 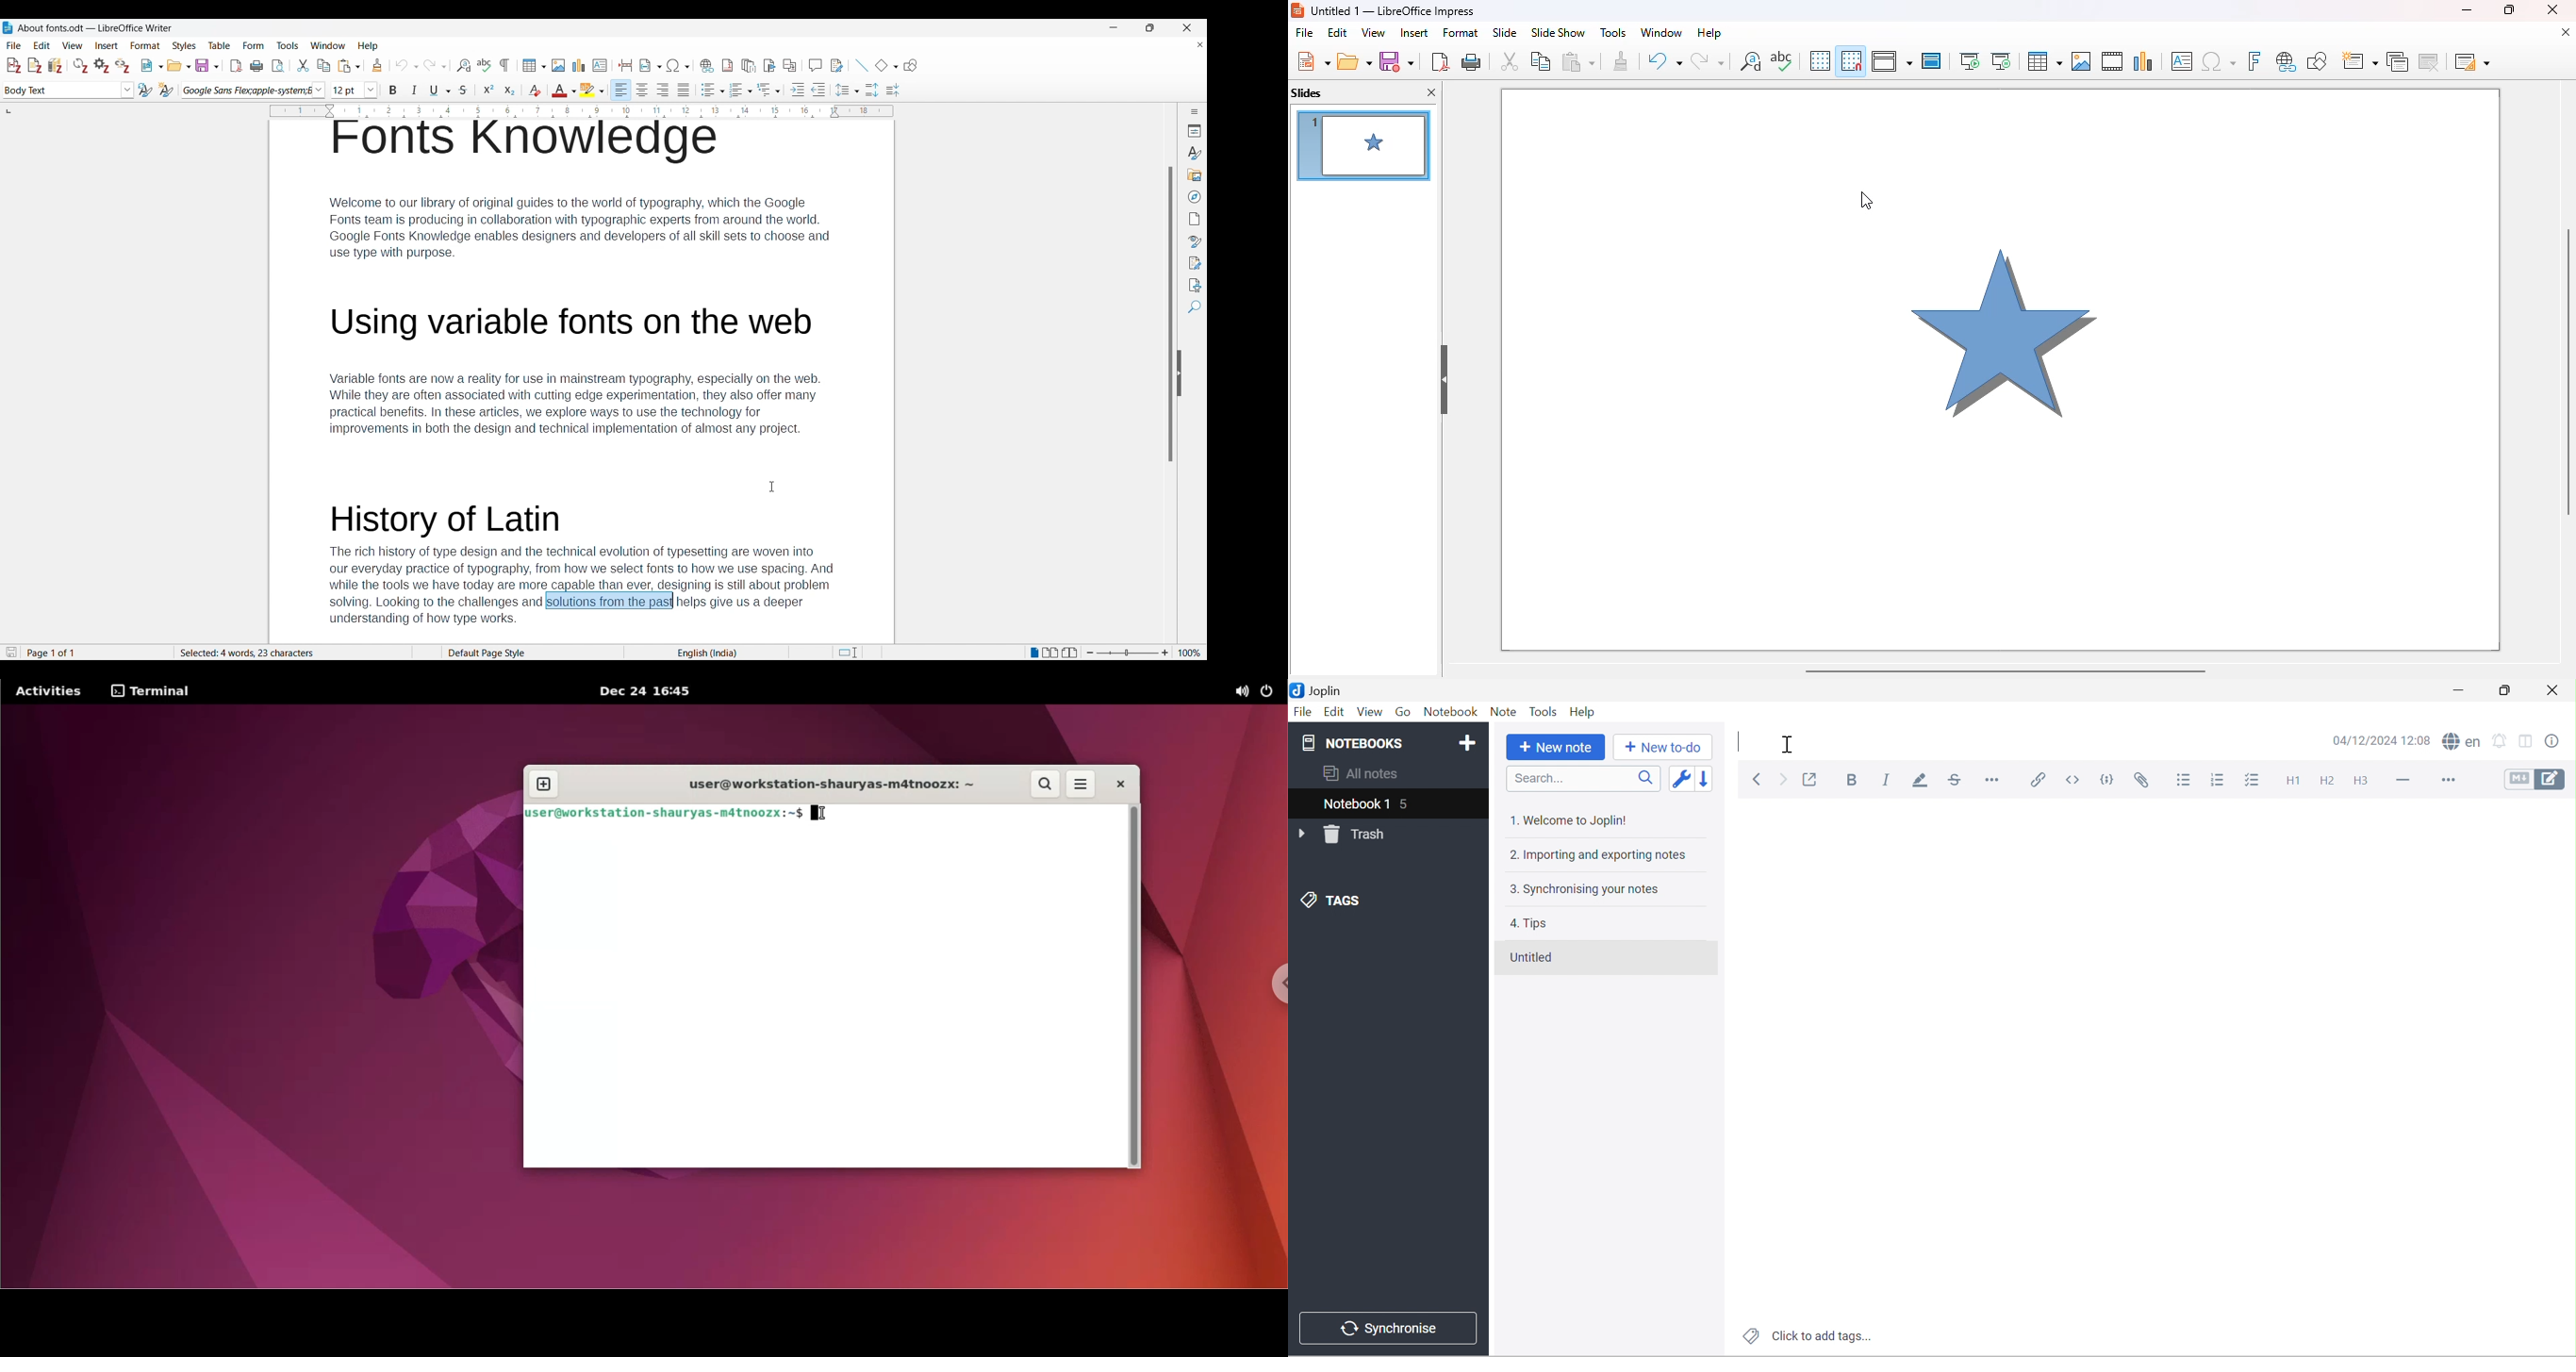 I want to click on 5, so click(x=1408, y=803).